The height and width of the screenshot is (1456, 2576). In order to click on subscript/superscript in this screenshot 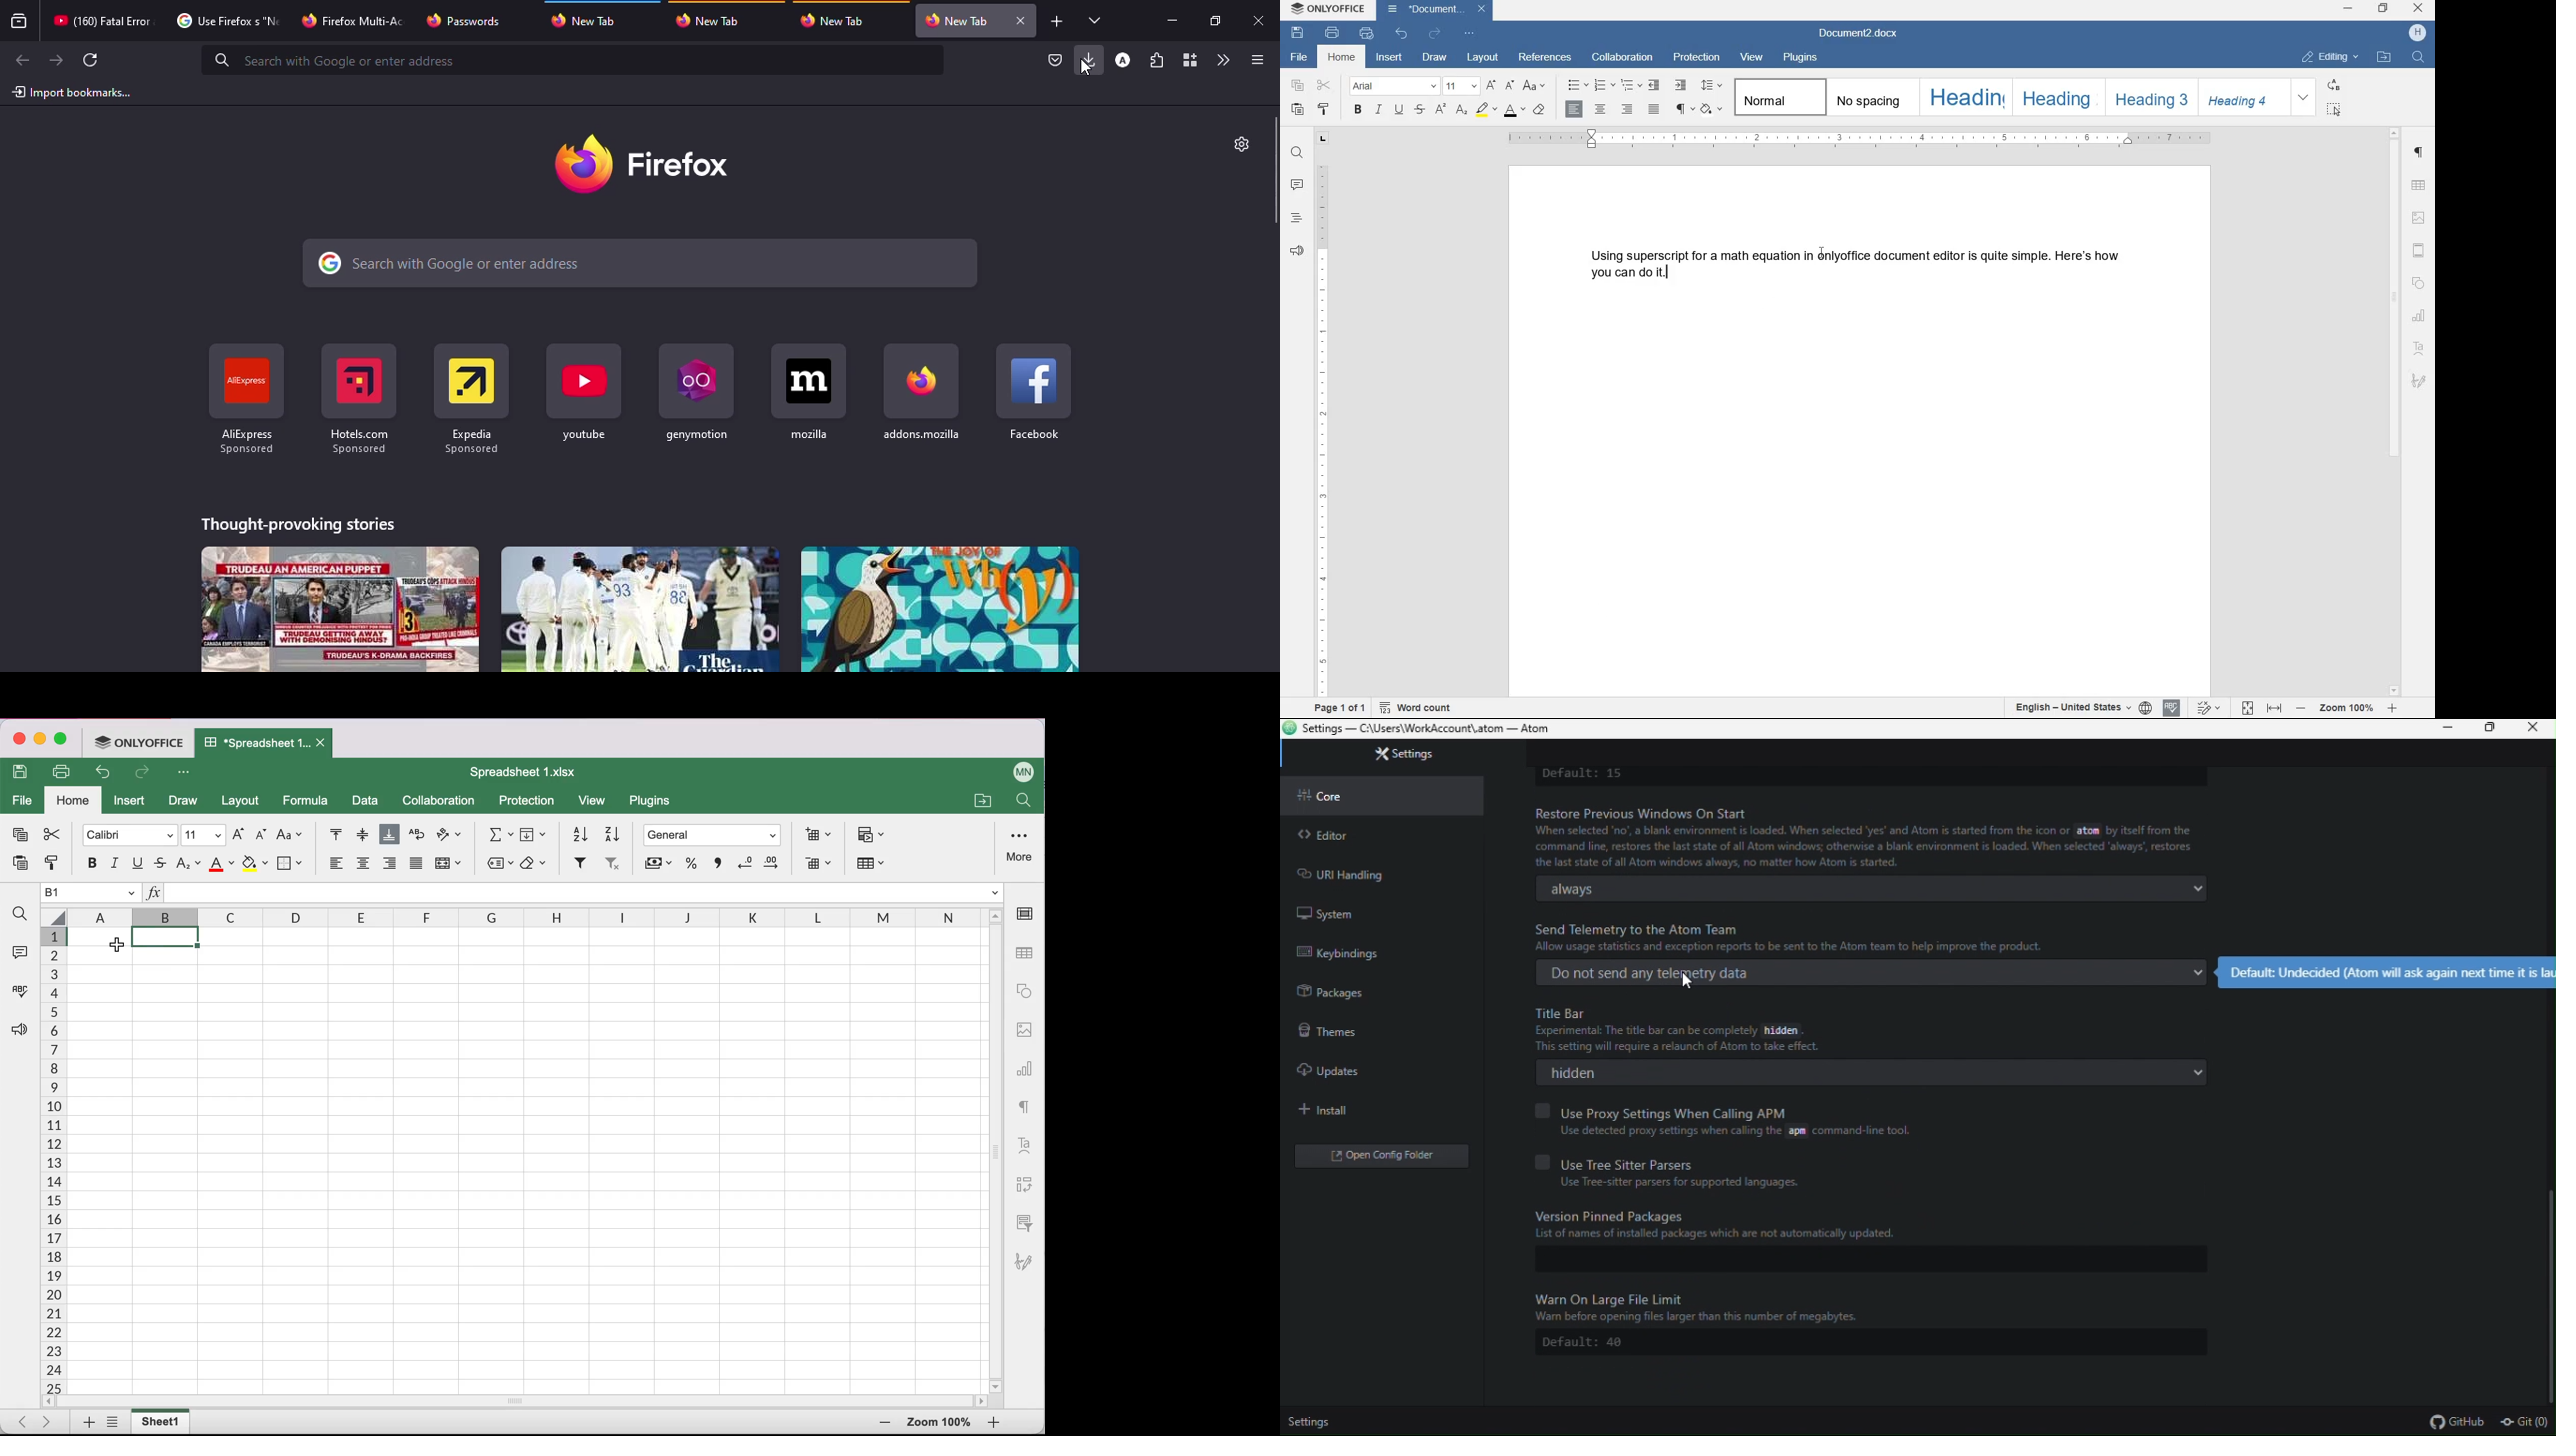, I will do `click(189, 863)`.